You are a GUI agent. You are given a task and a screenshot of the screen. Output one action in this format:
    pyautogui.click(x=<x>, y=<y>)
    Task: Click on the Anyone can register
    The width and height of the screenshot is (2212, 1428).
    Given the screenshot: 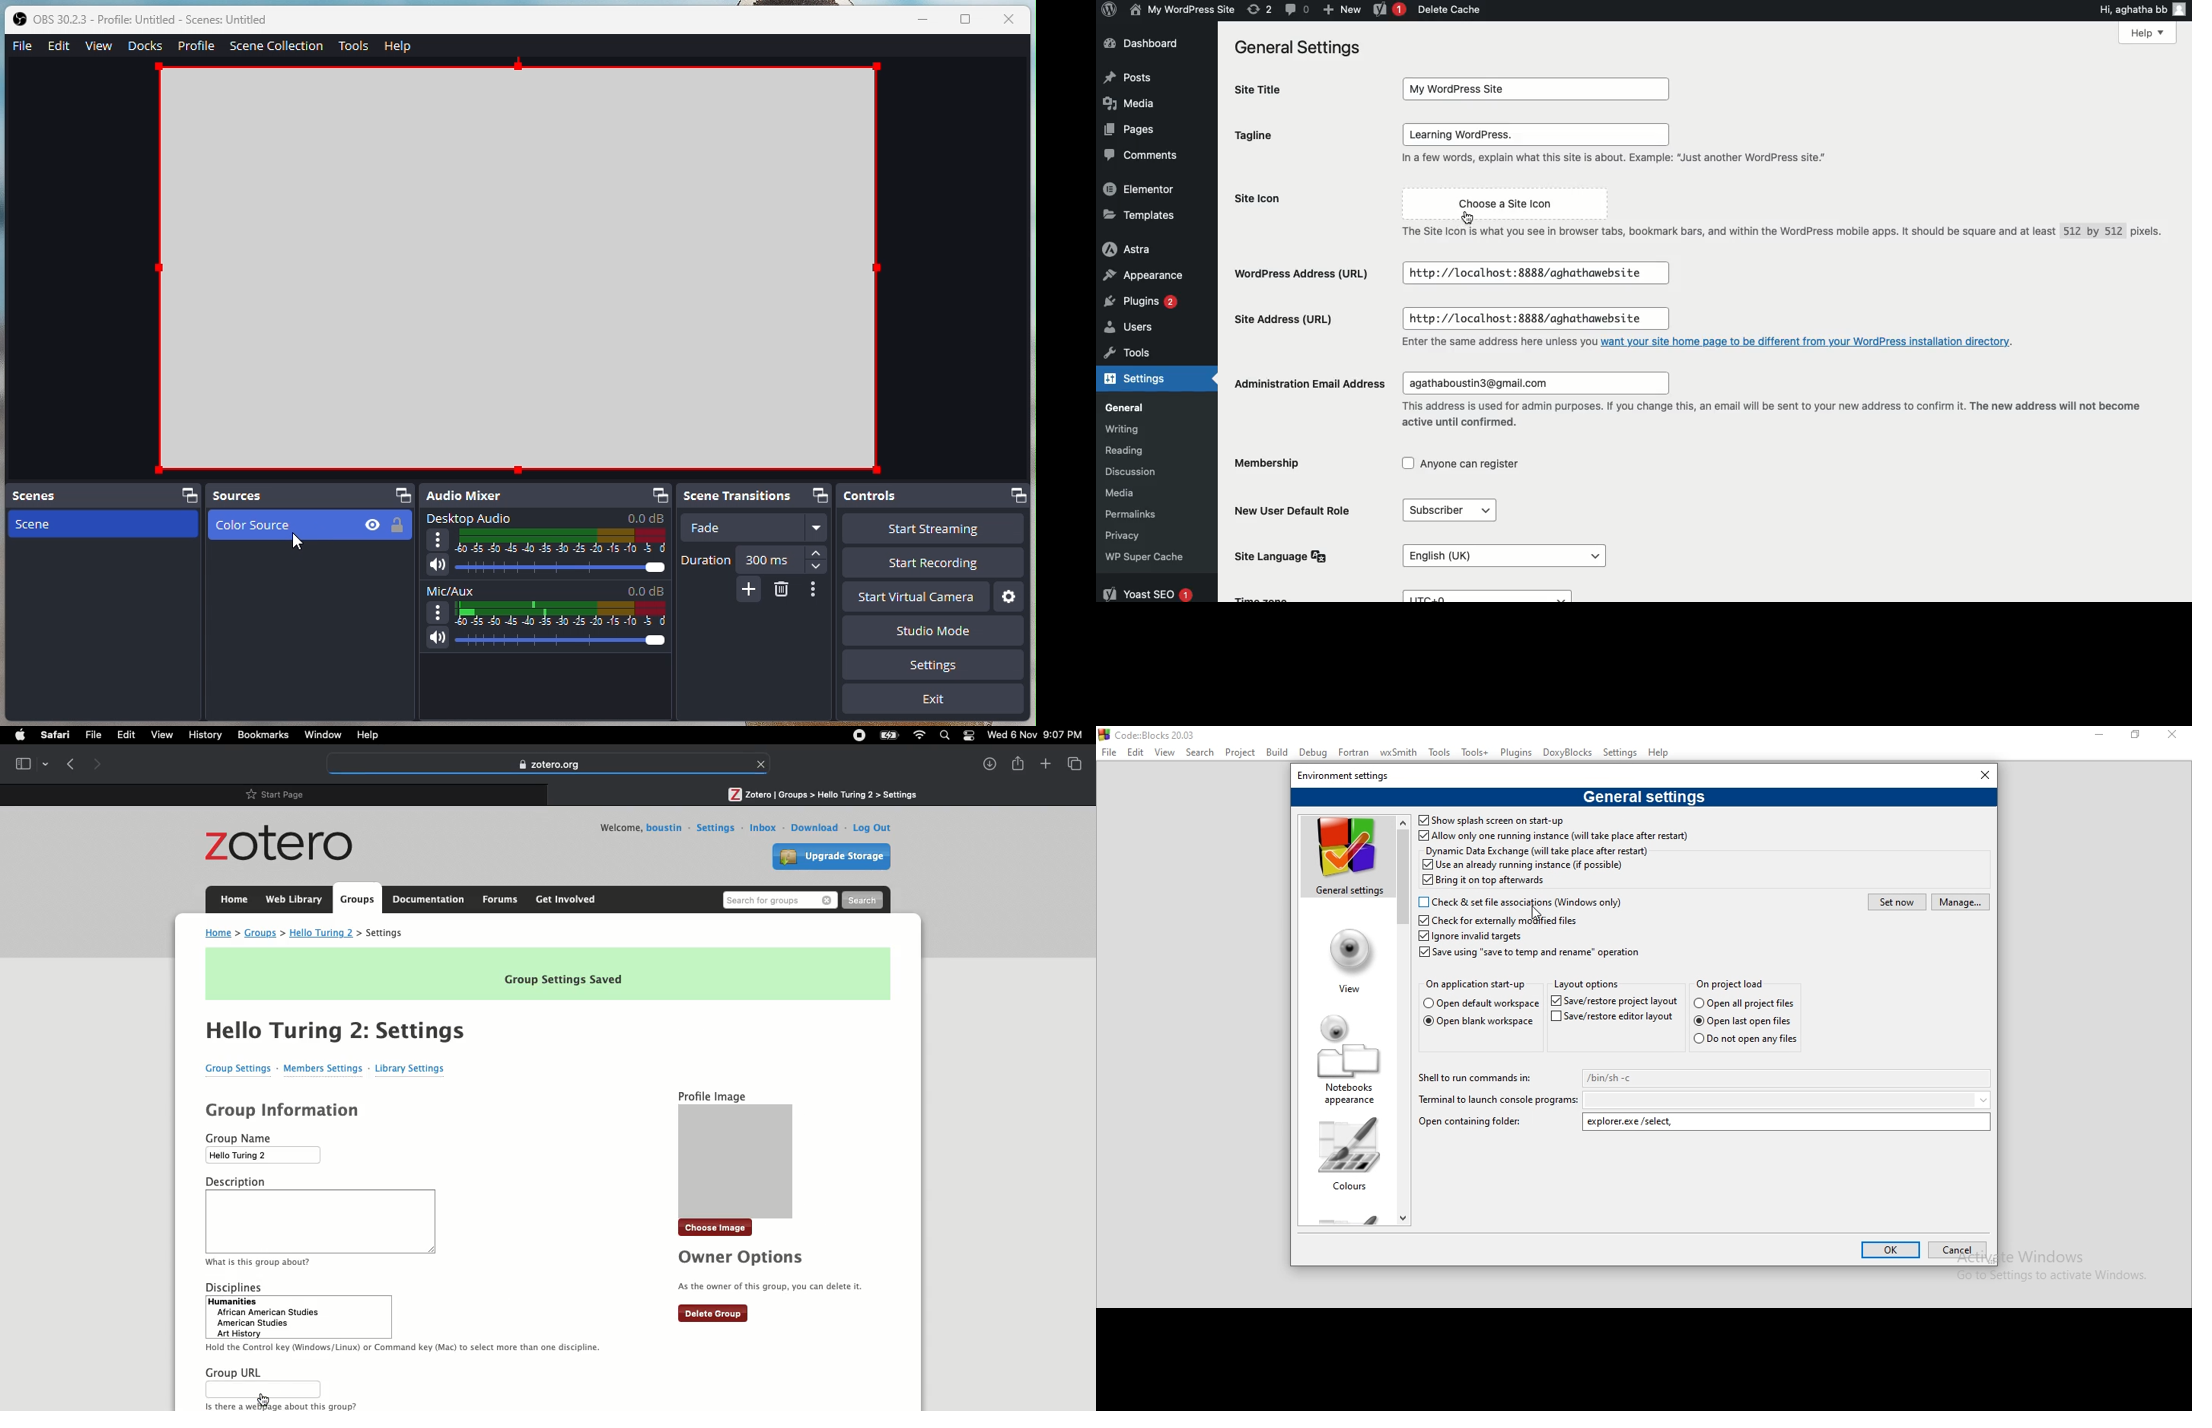 What is the action you would take?
    pyautogui.click(x=1462, y=464)
    